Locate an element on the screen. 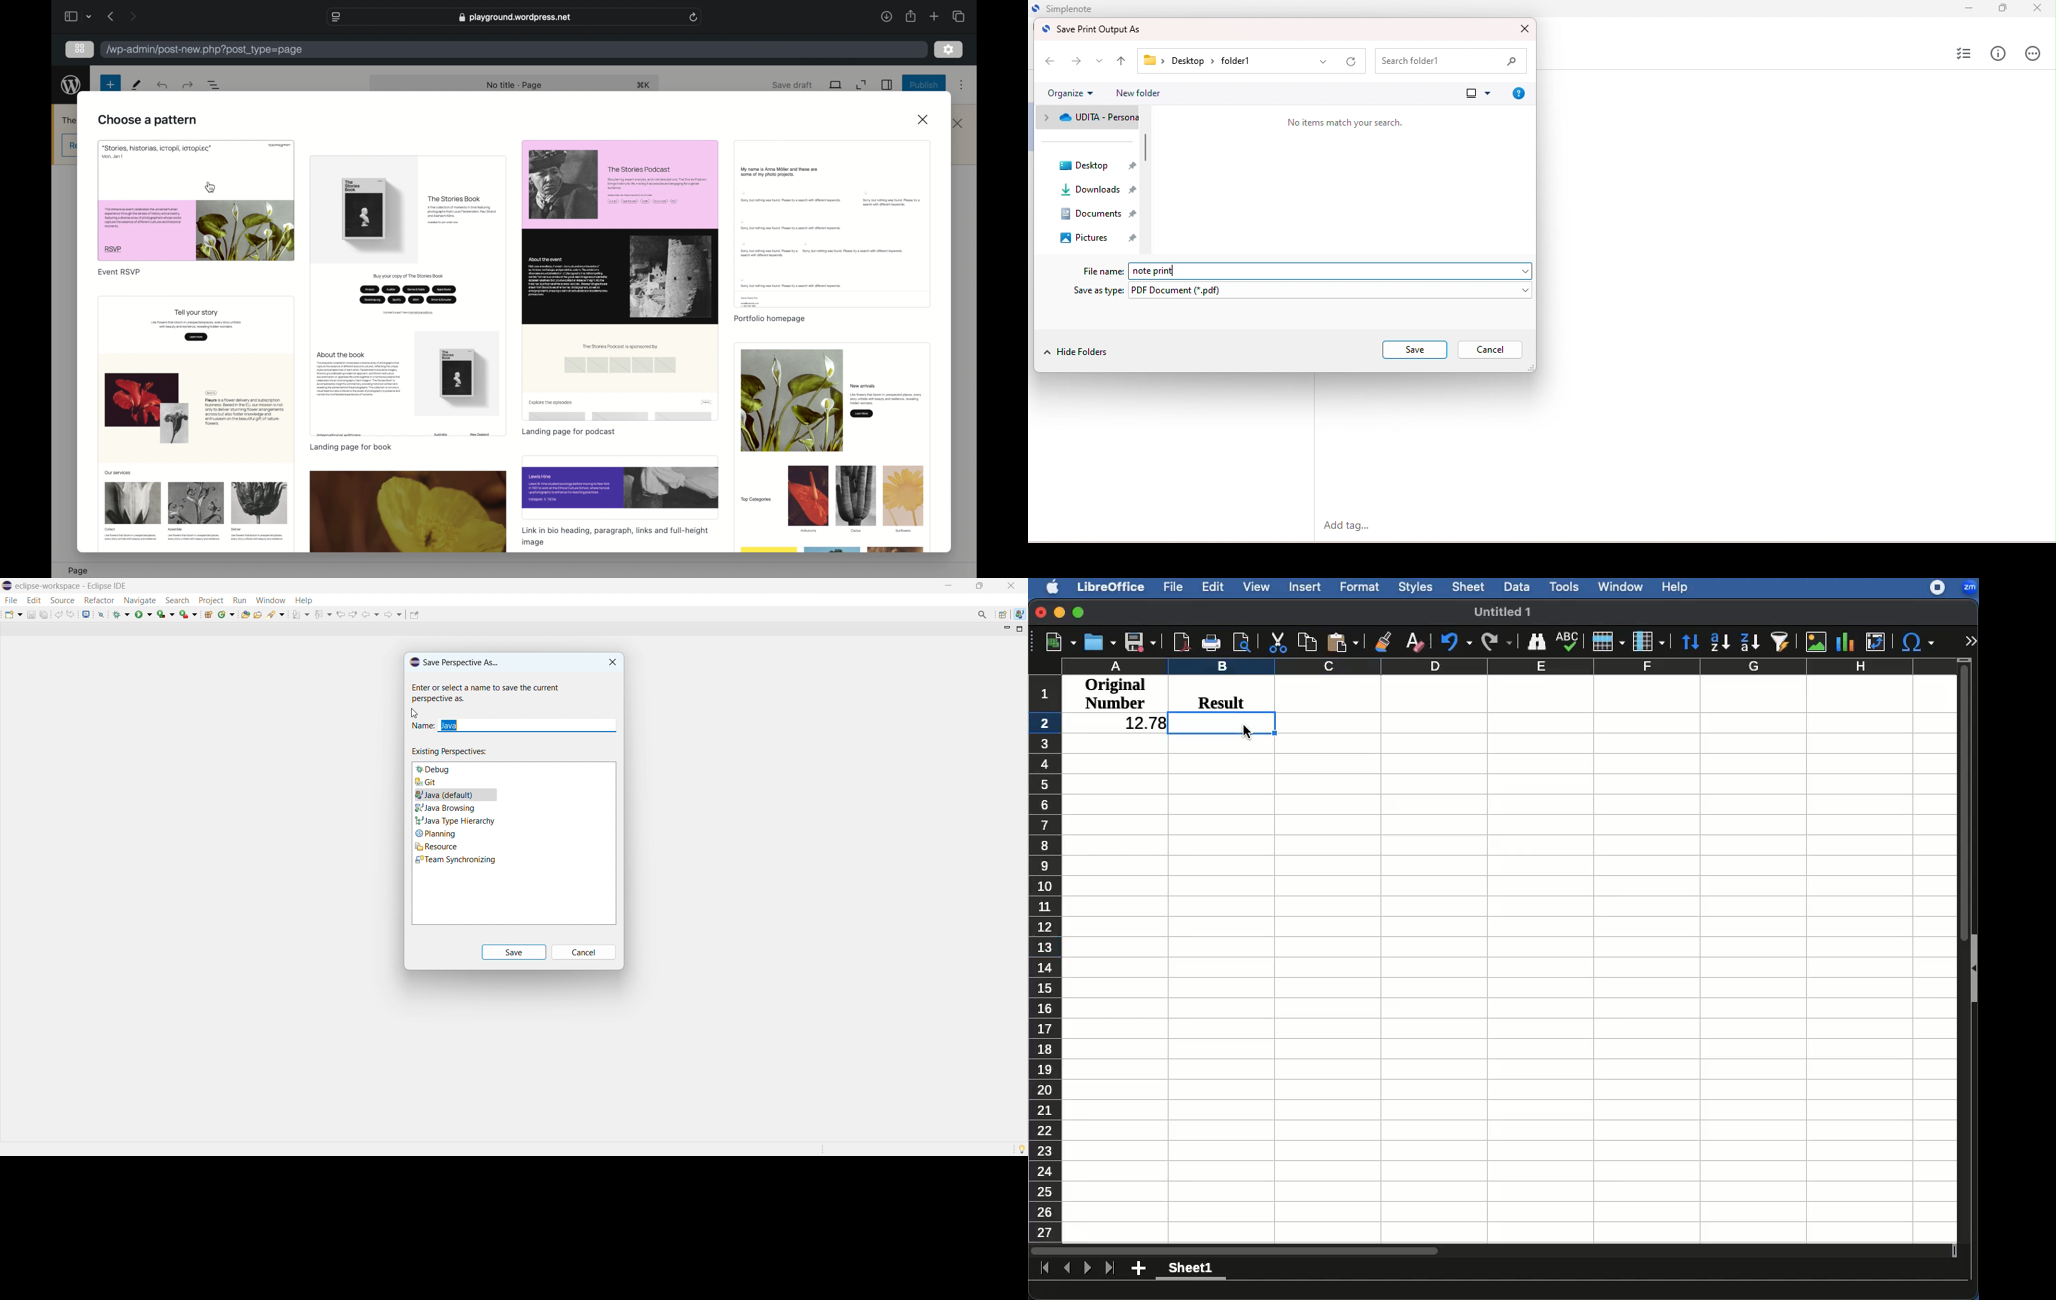 This screenshot has width=2072, height=1316. typing formula is located at coordinates (1222, 723).